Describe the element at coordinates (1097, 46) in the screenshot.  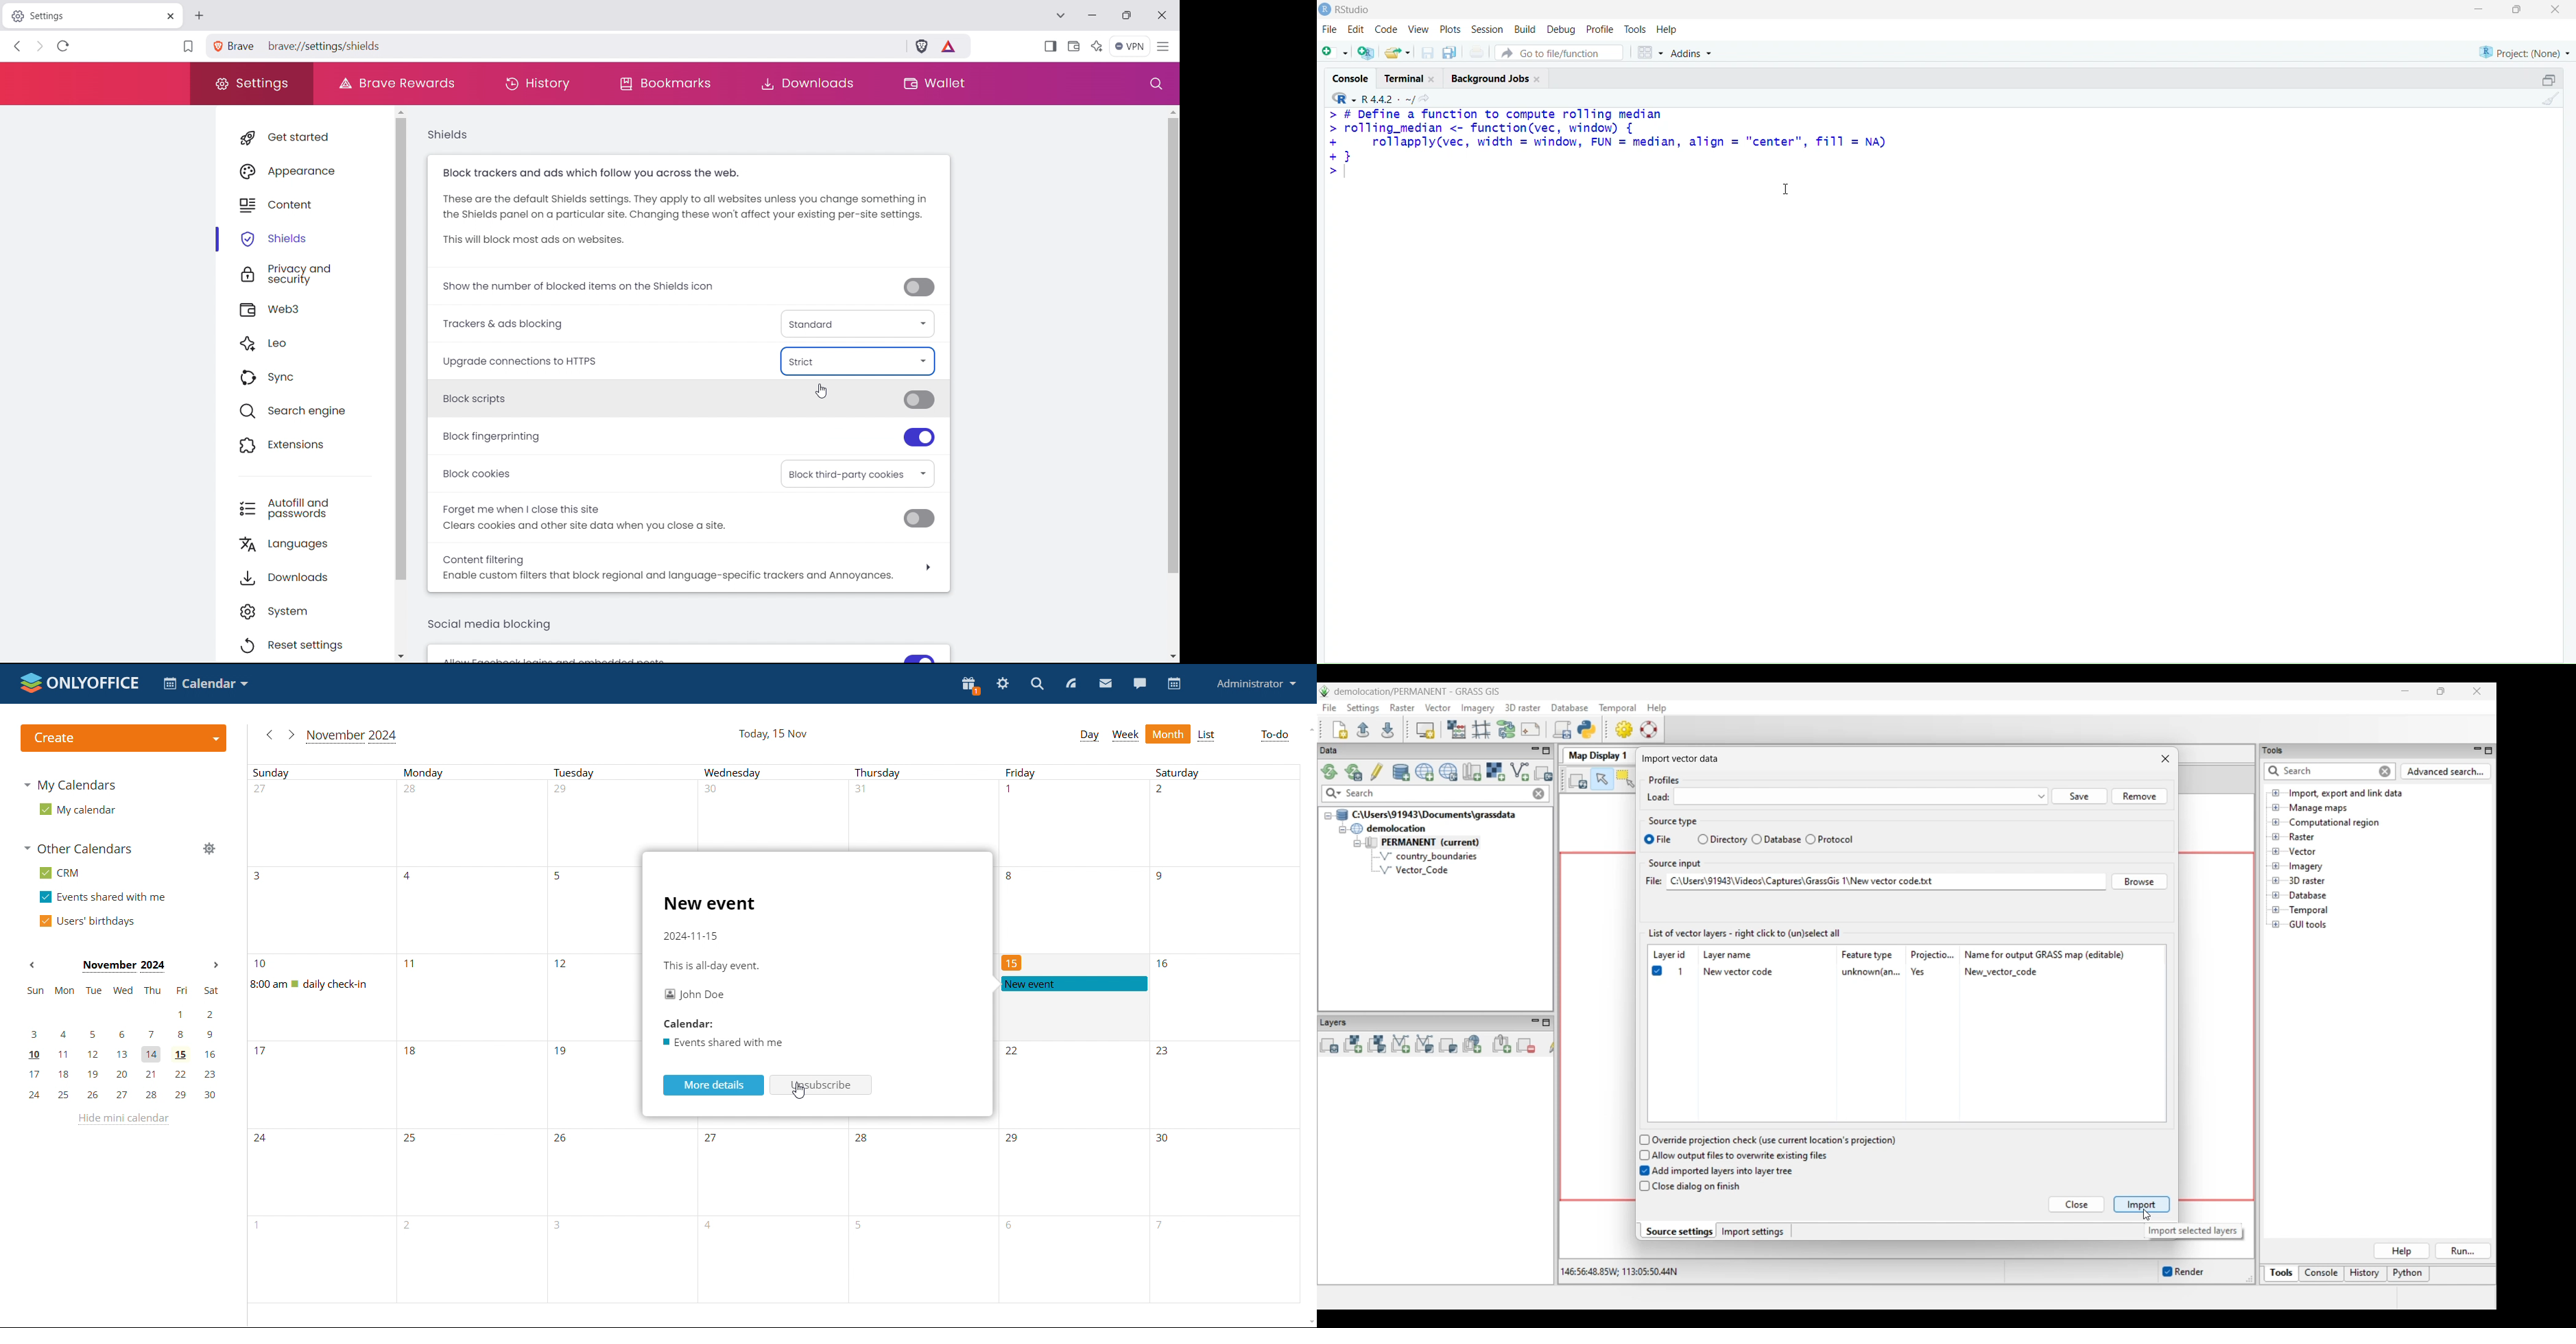
I see `leo AI` at that location.